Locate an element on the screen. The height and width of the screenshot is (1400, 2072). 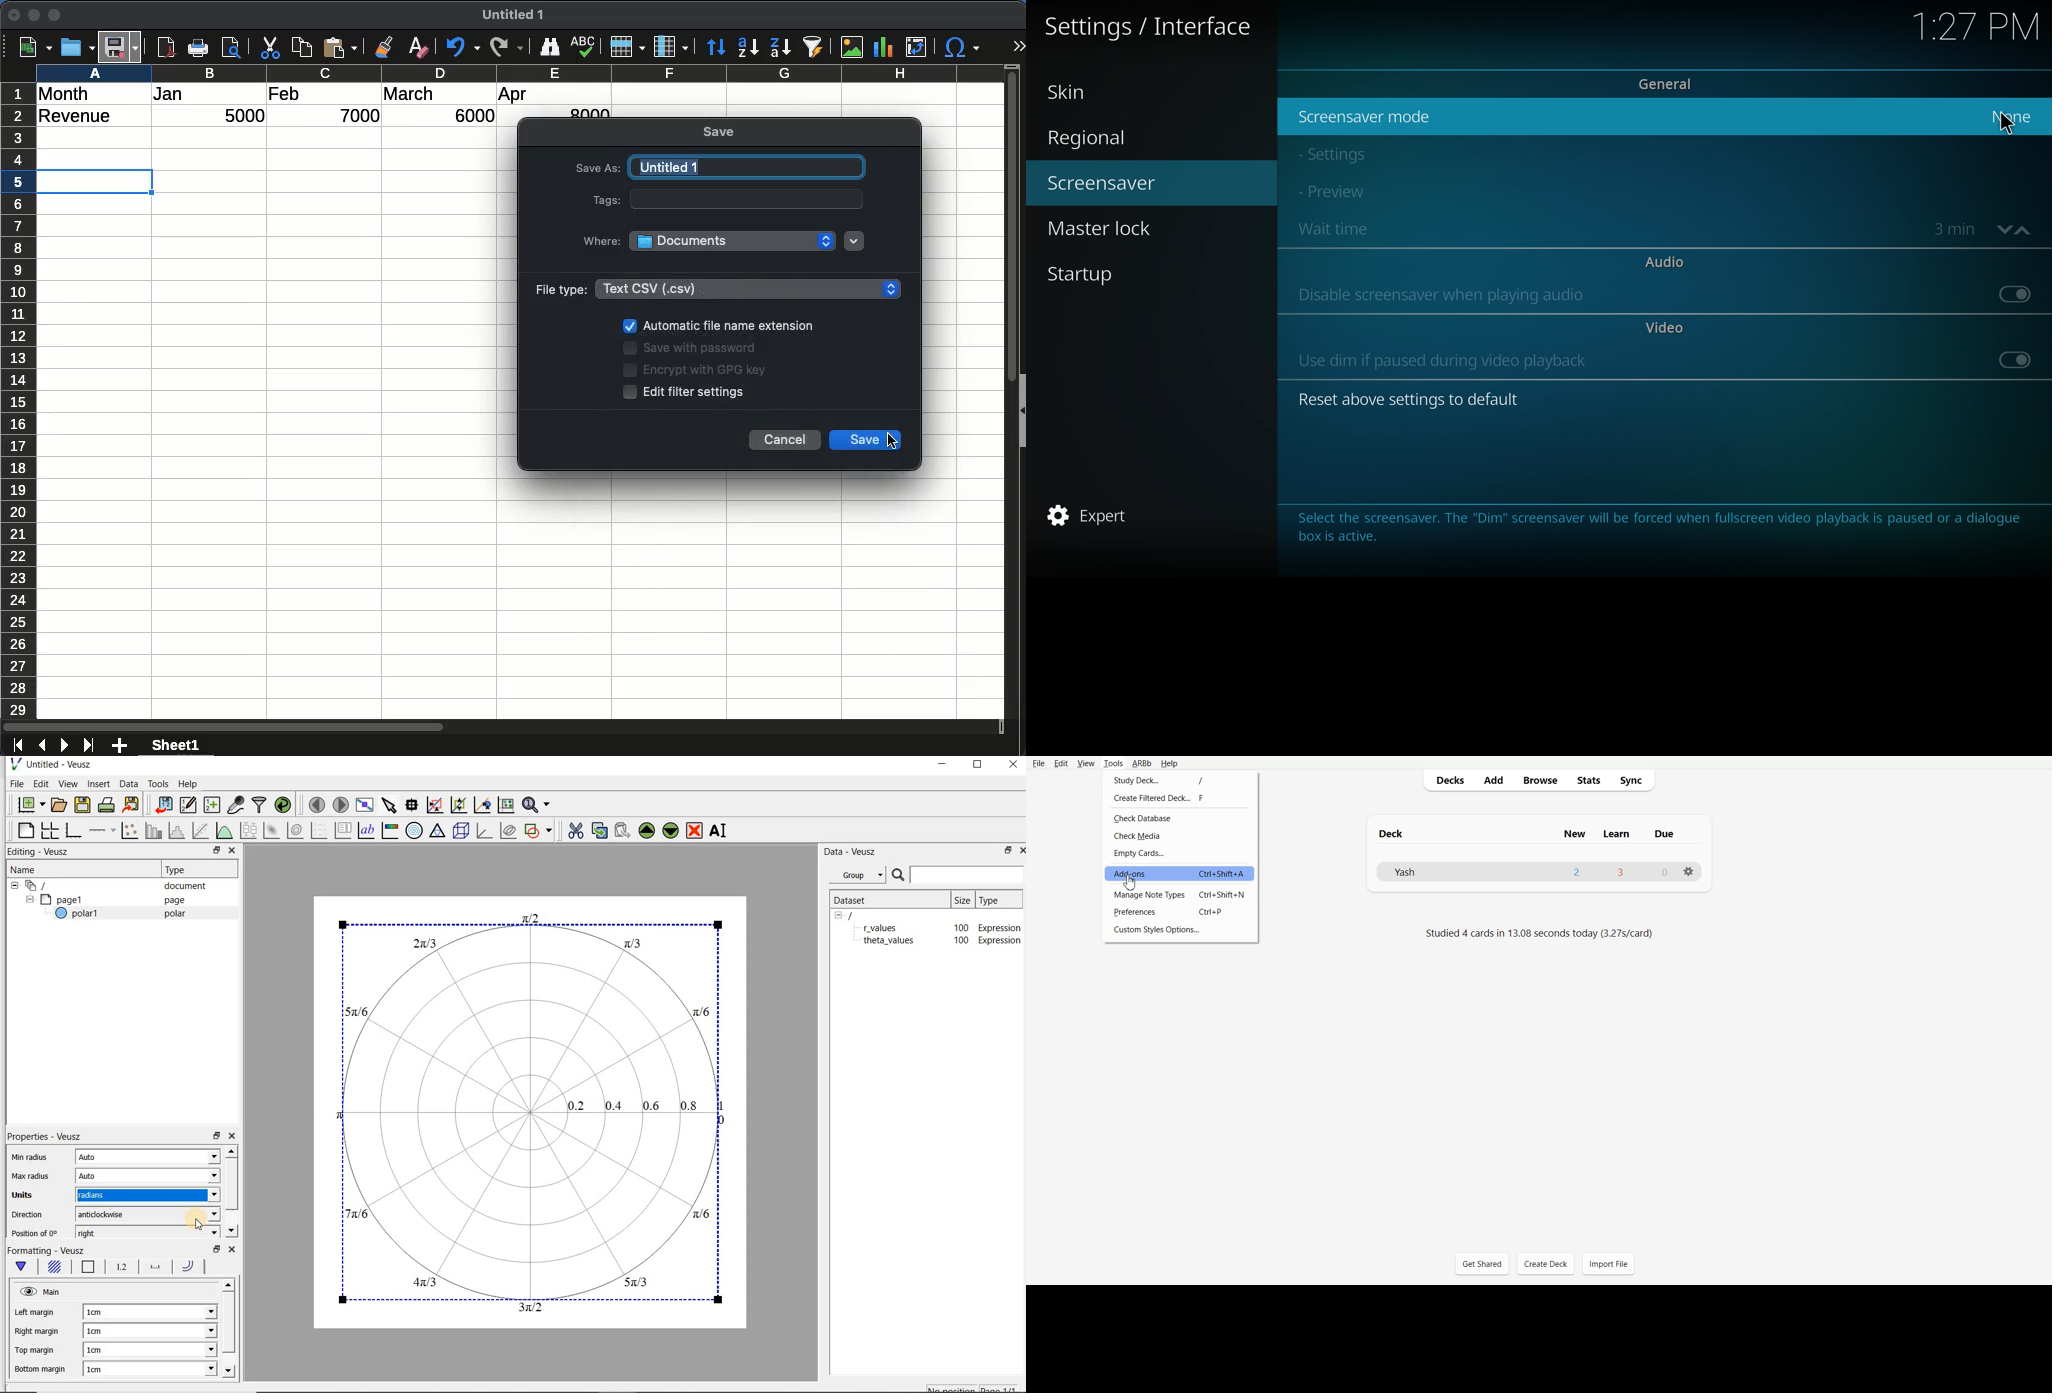
Deck File is located at coordinates (1539, 872).